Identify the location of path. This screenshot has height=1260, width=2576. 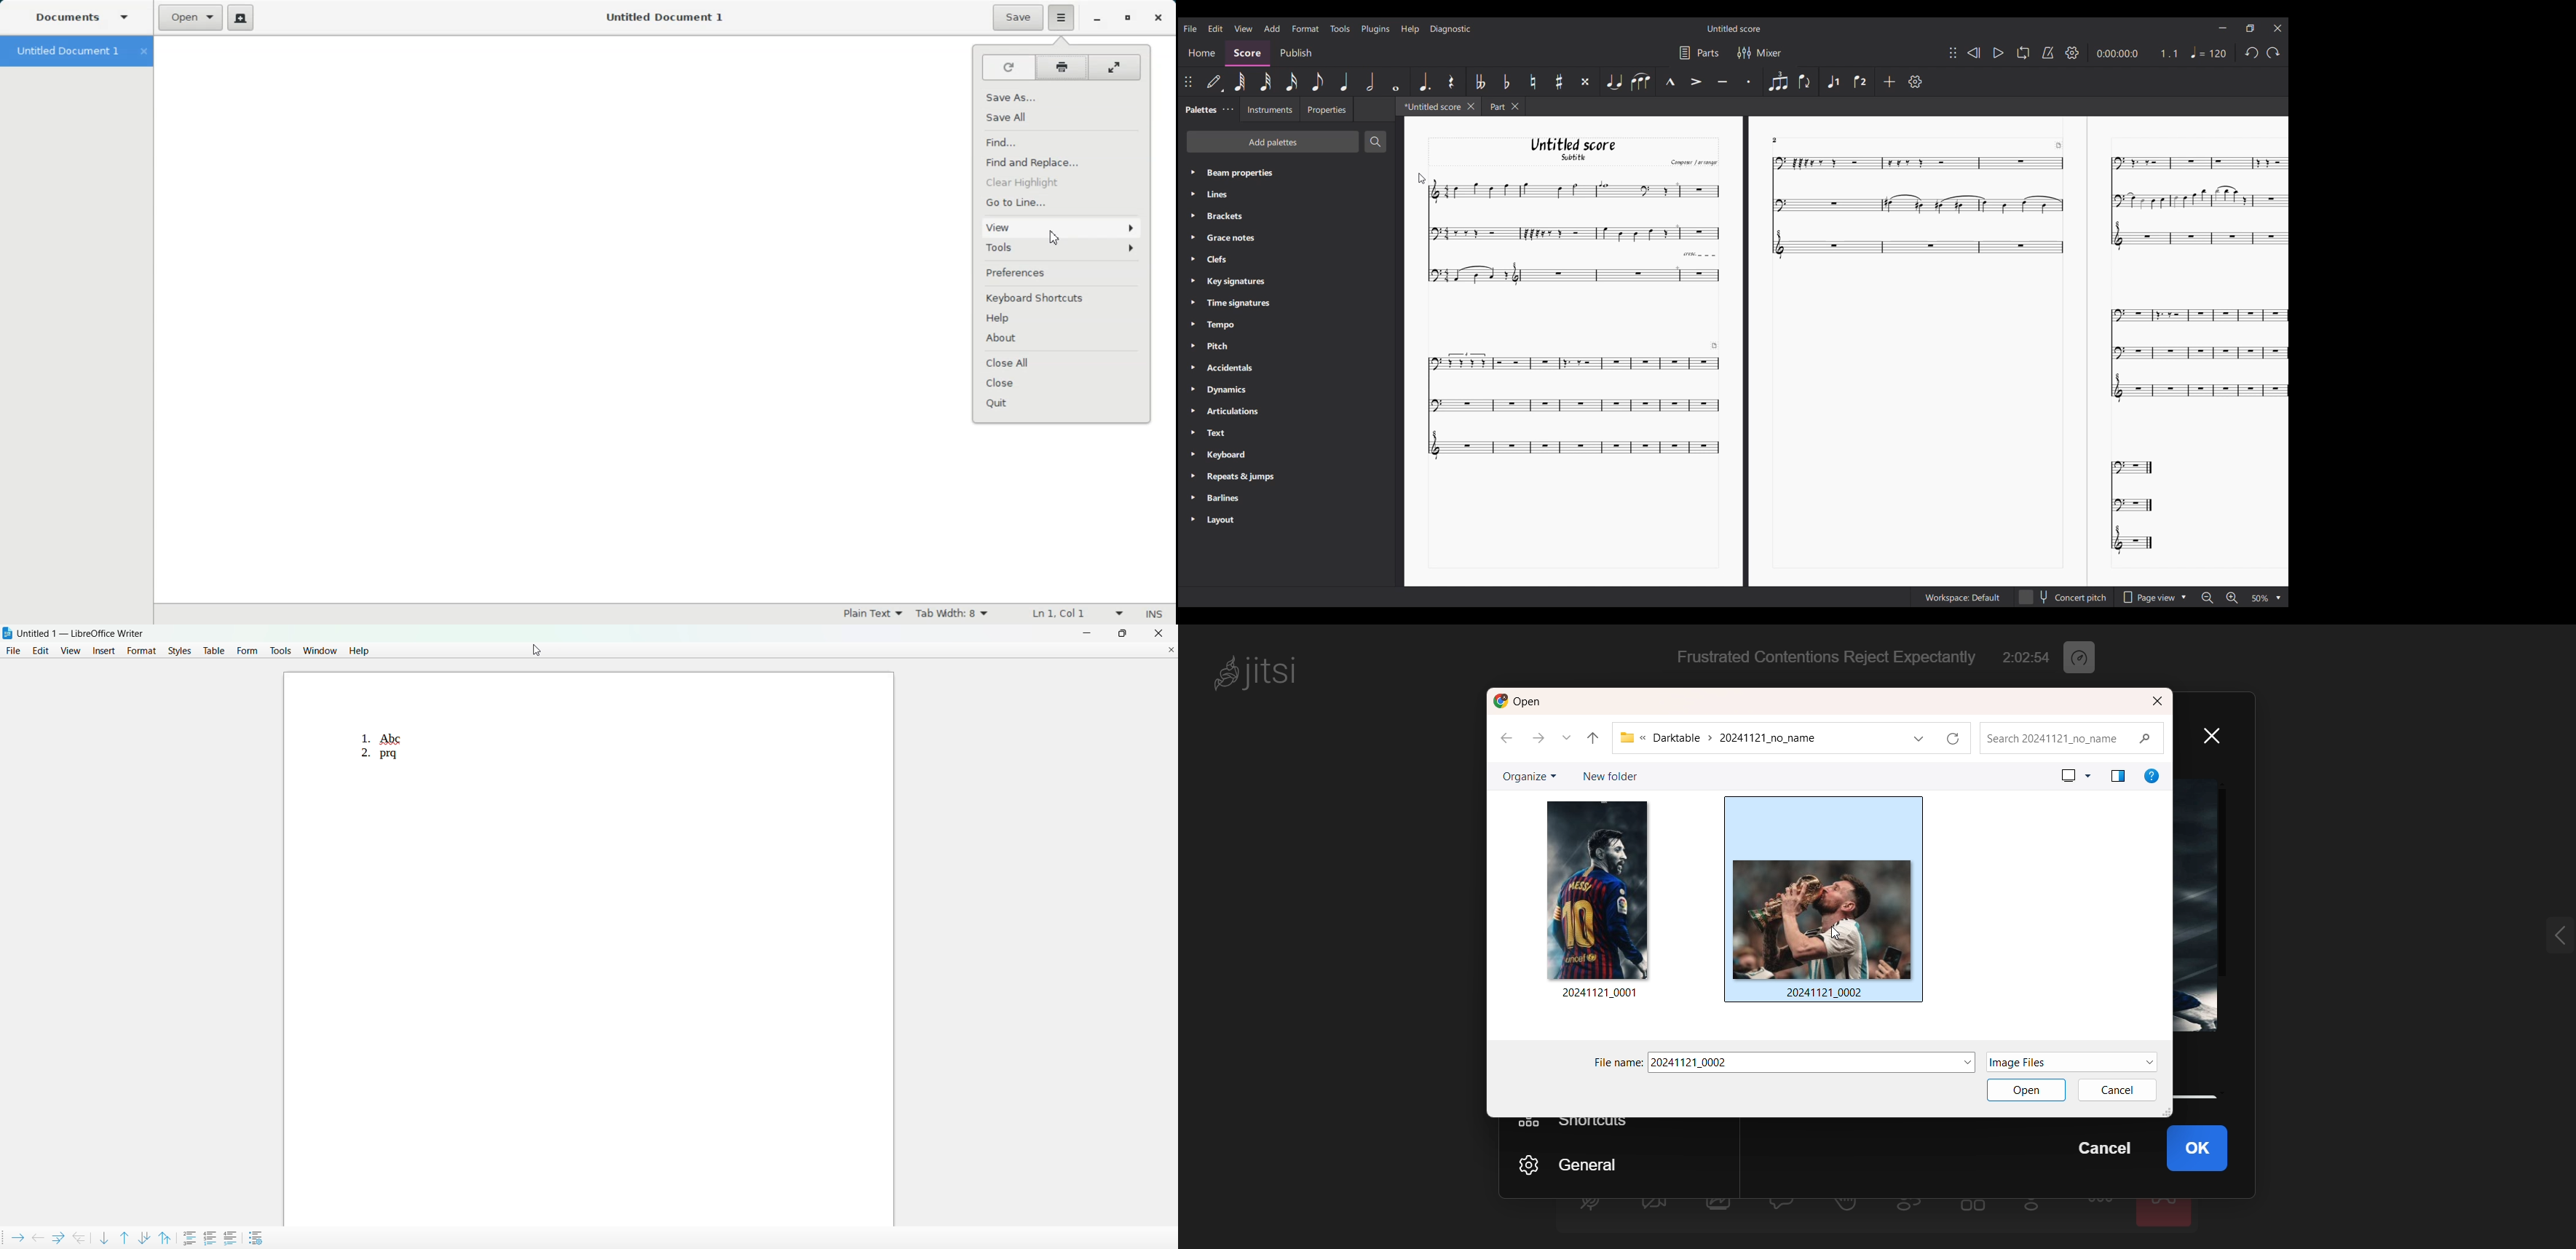
(1752, 739).